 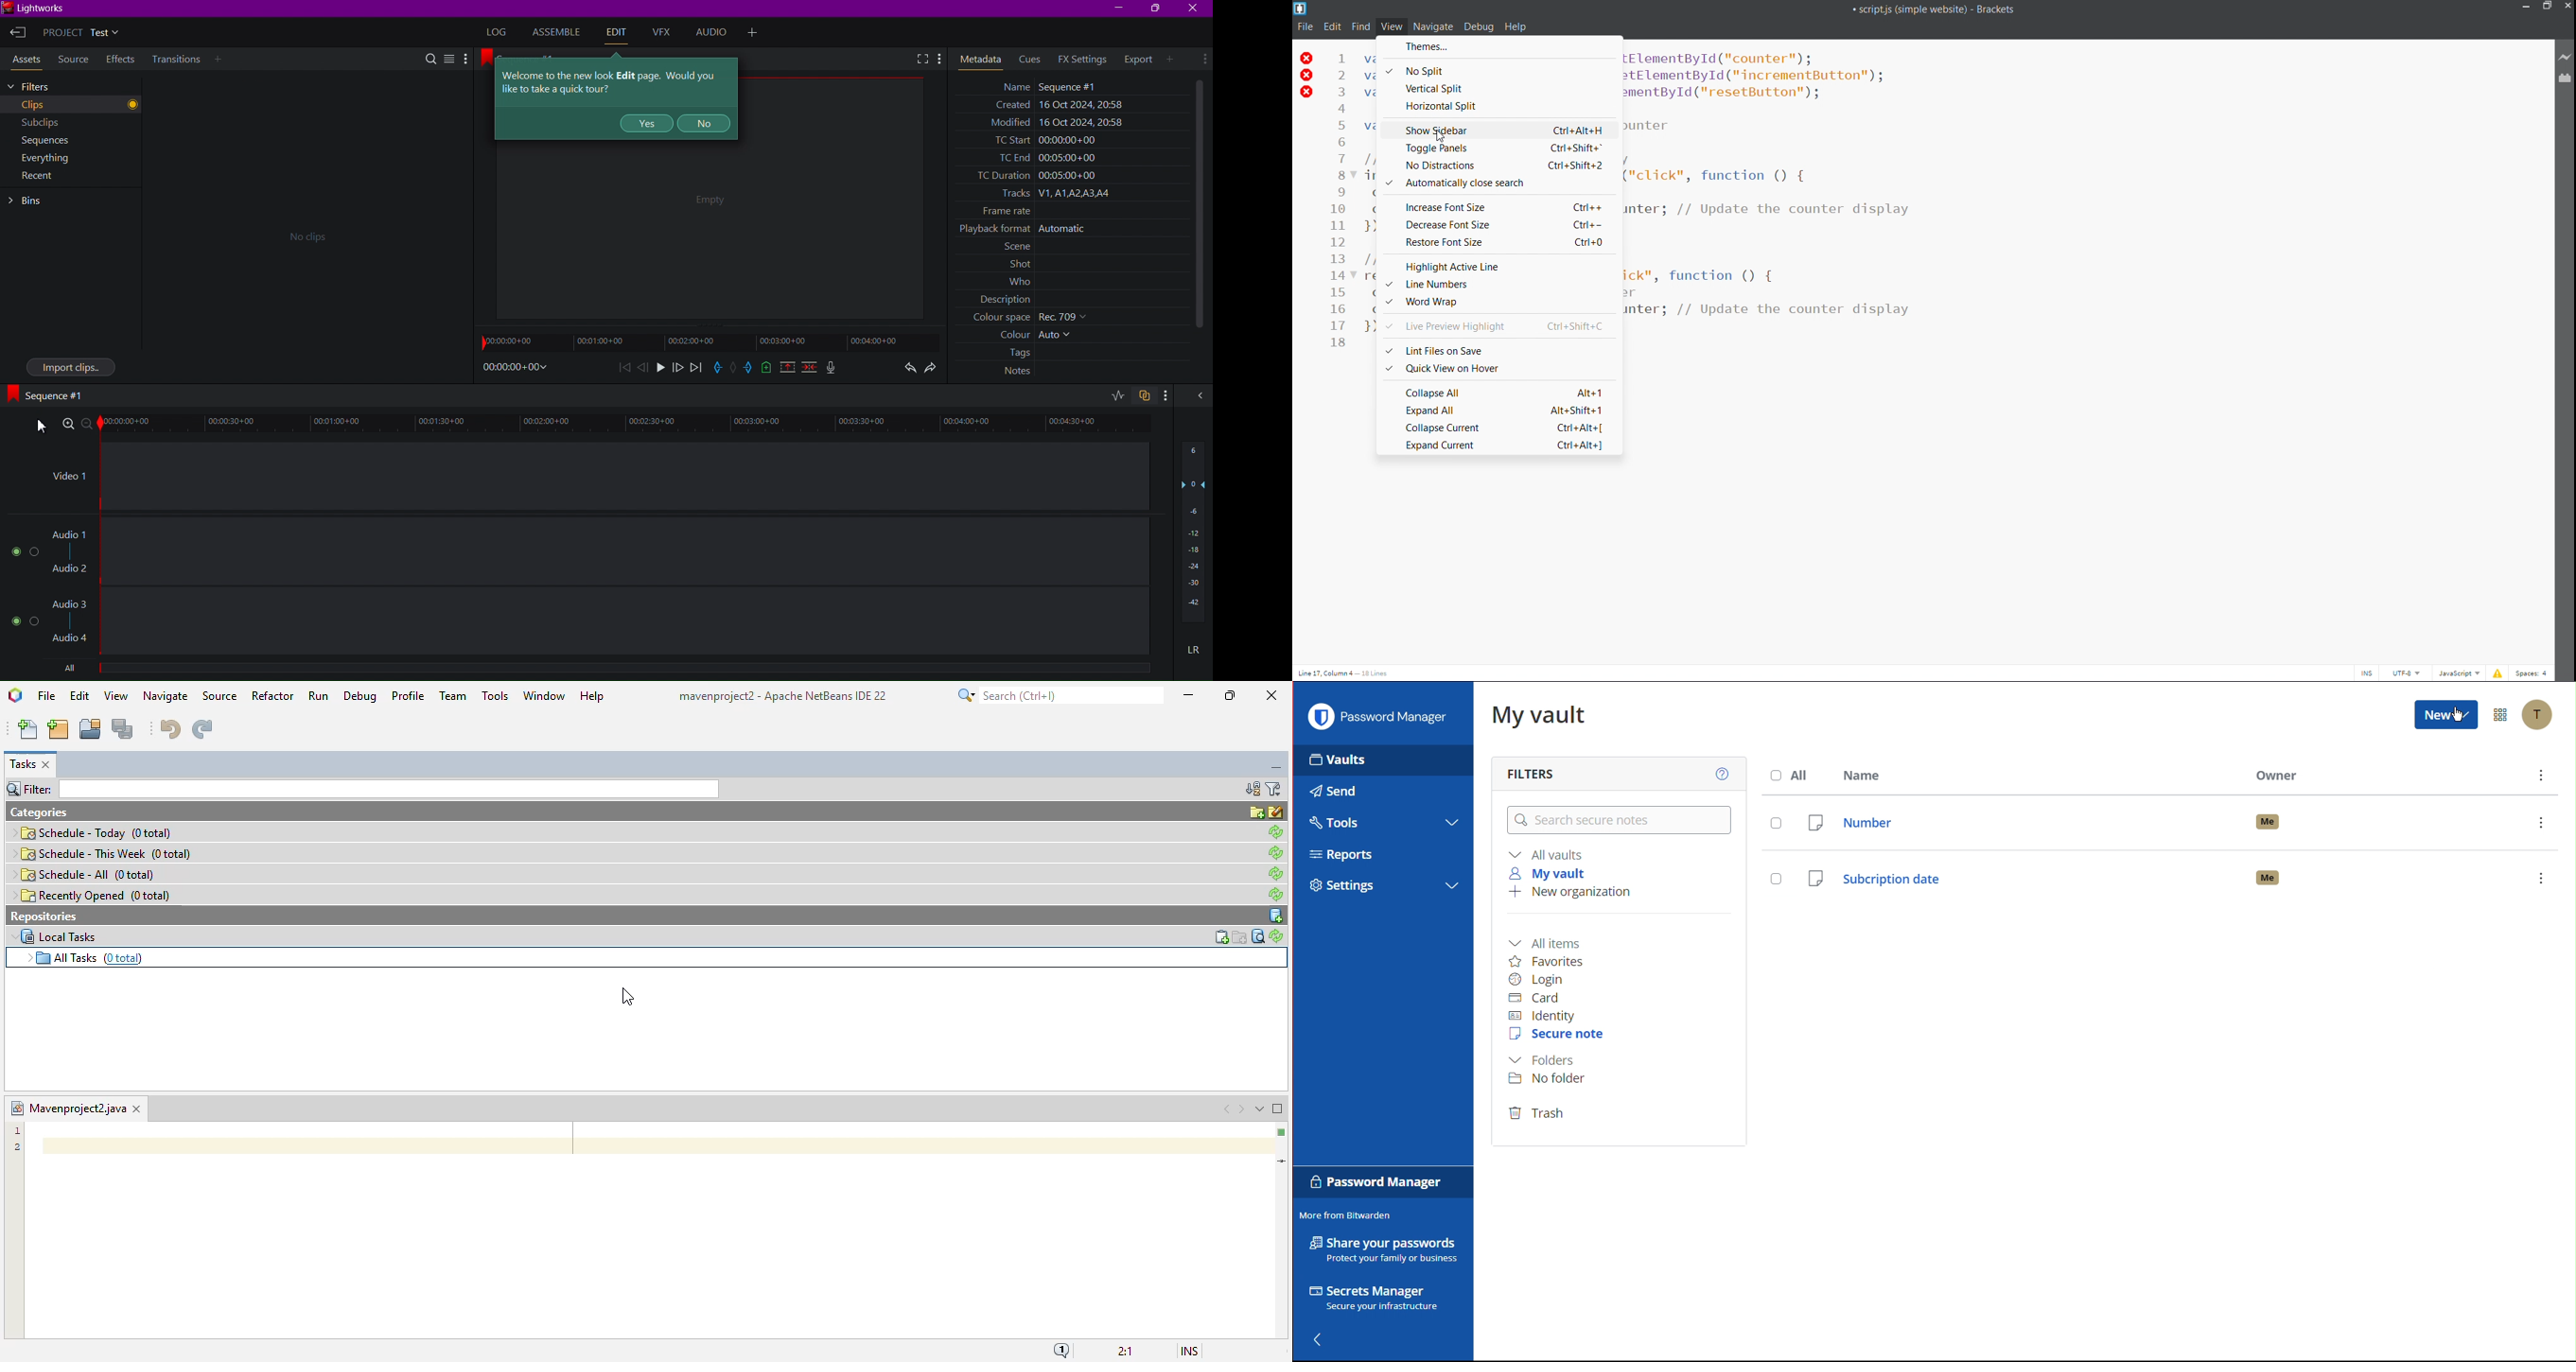 I want to click on navigate, so click(x=1434, y=26).